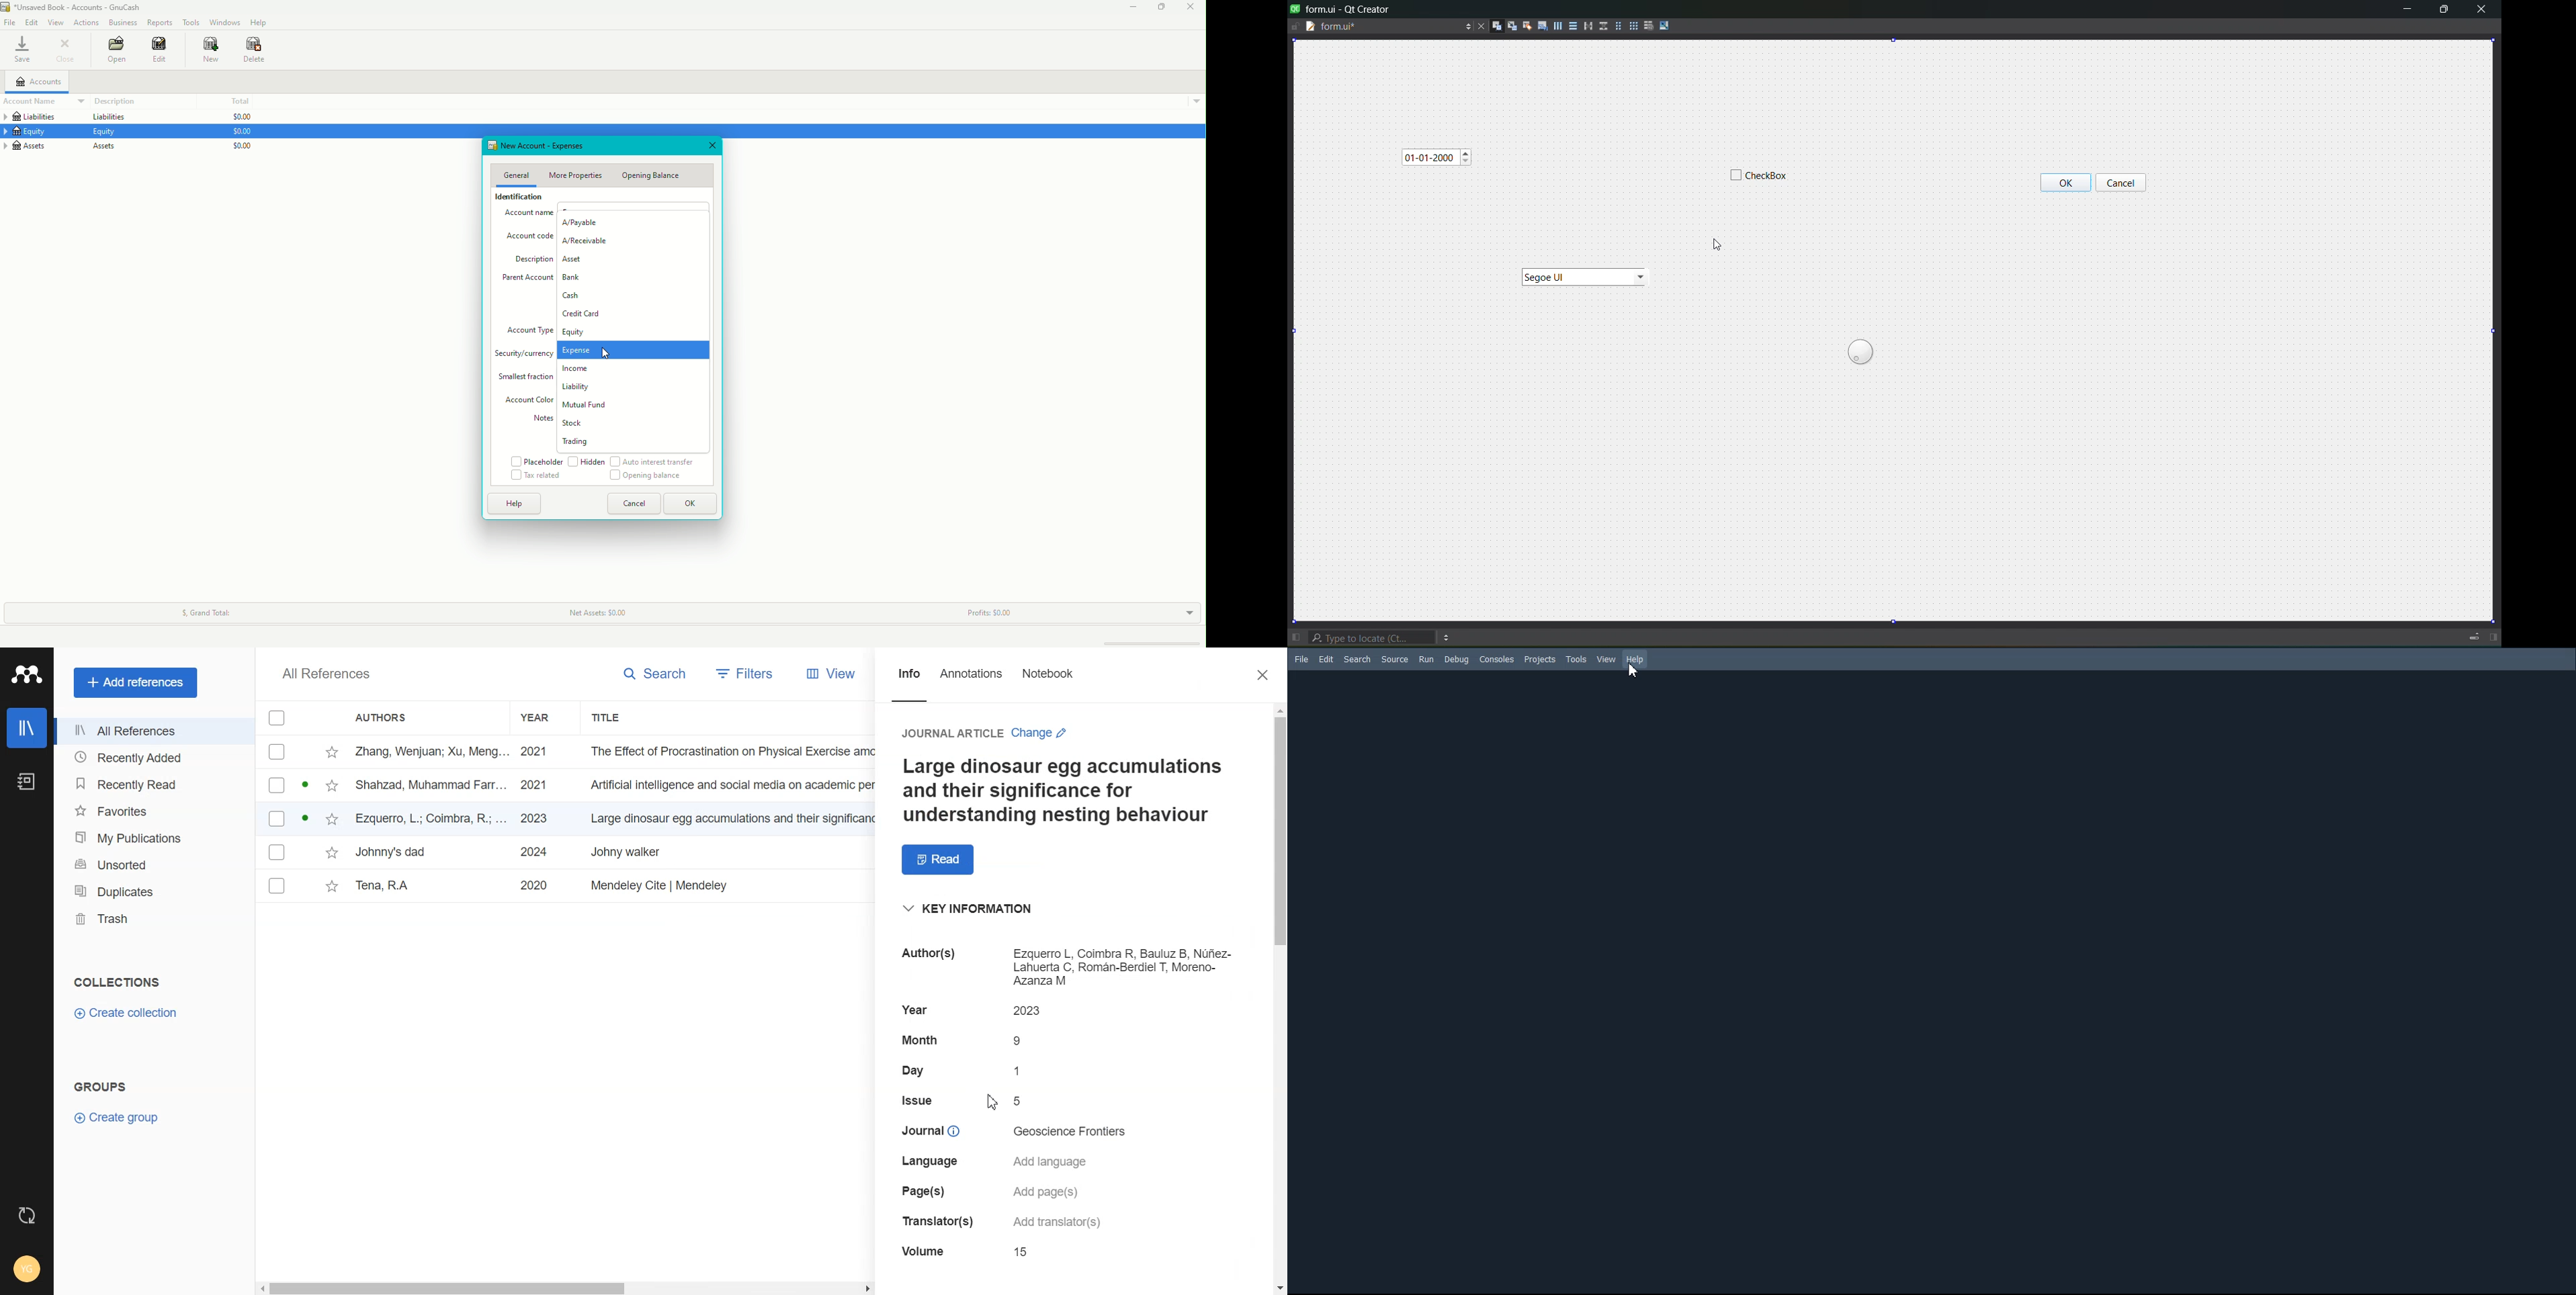 This screenshot has width=2576, height=1316. I want to click on Info, so click(907, 676).